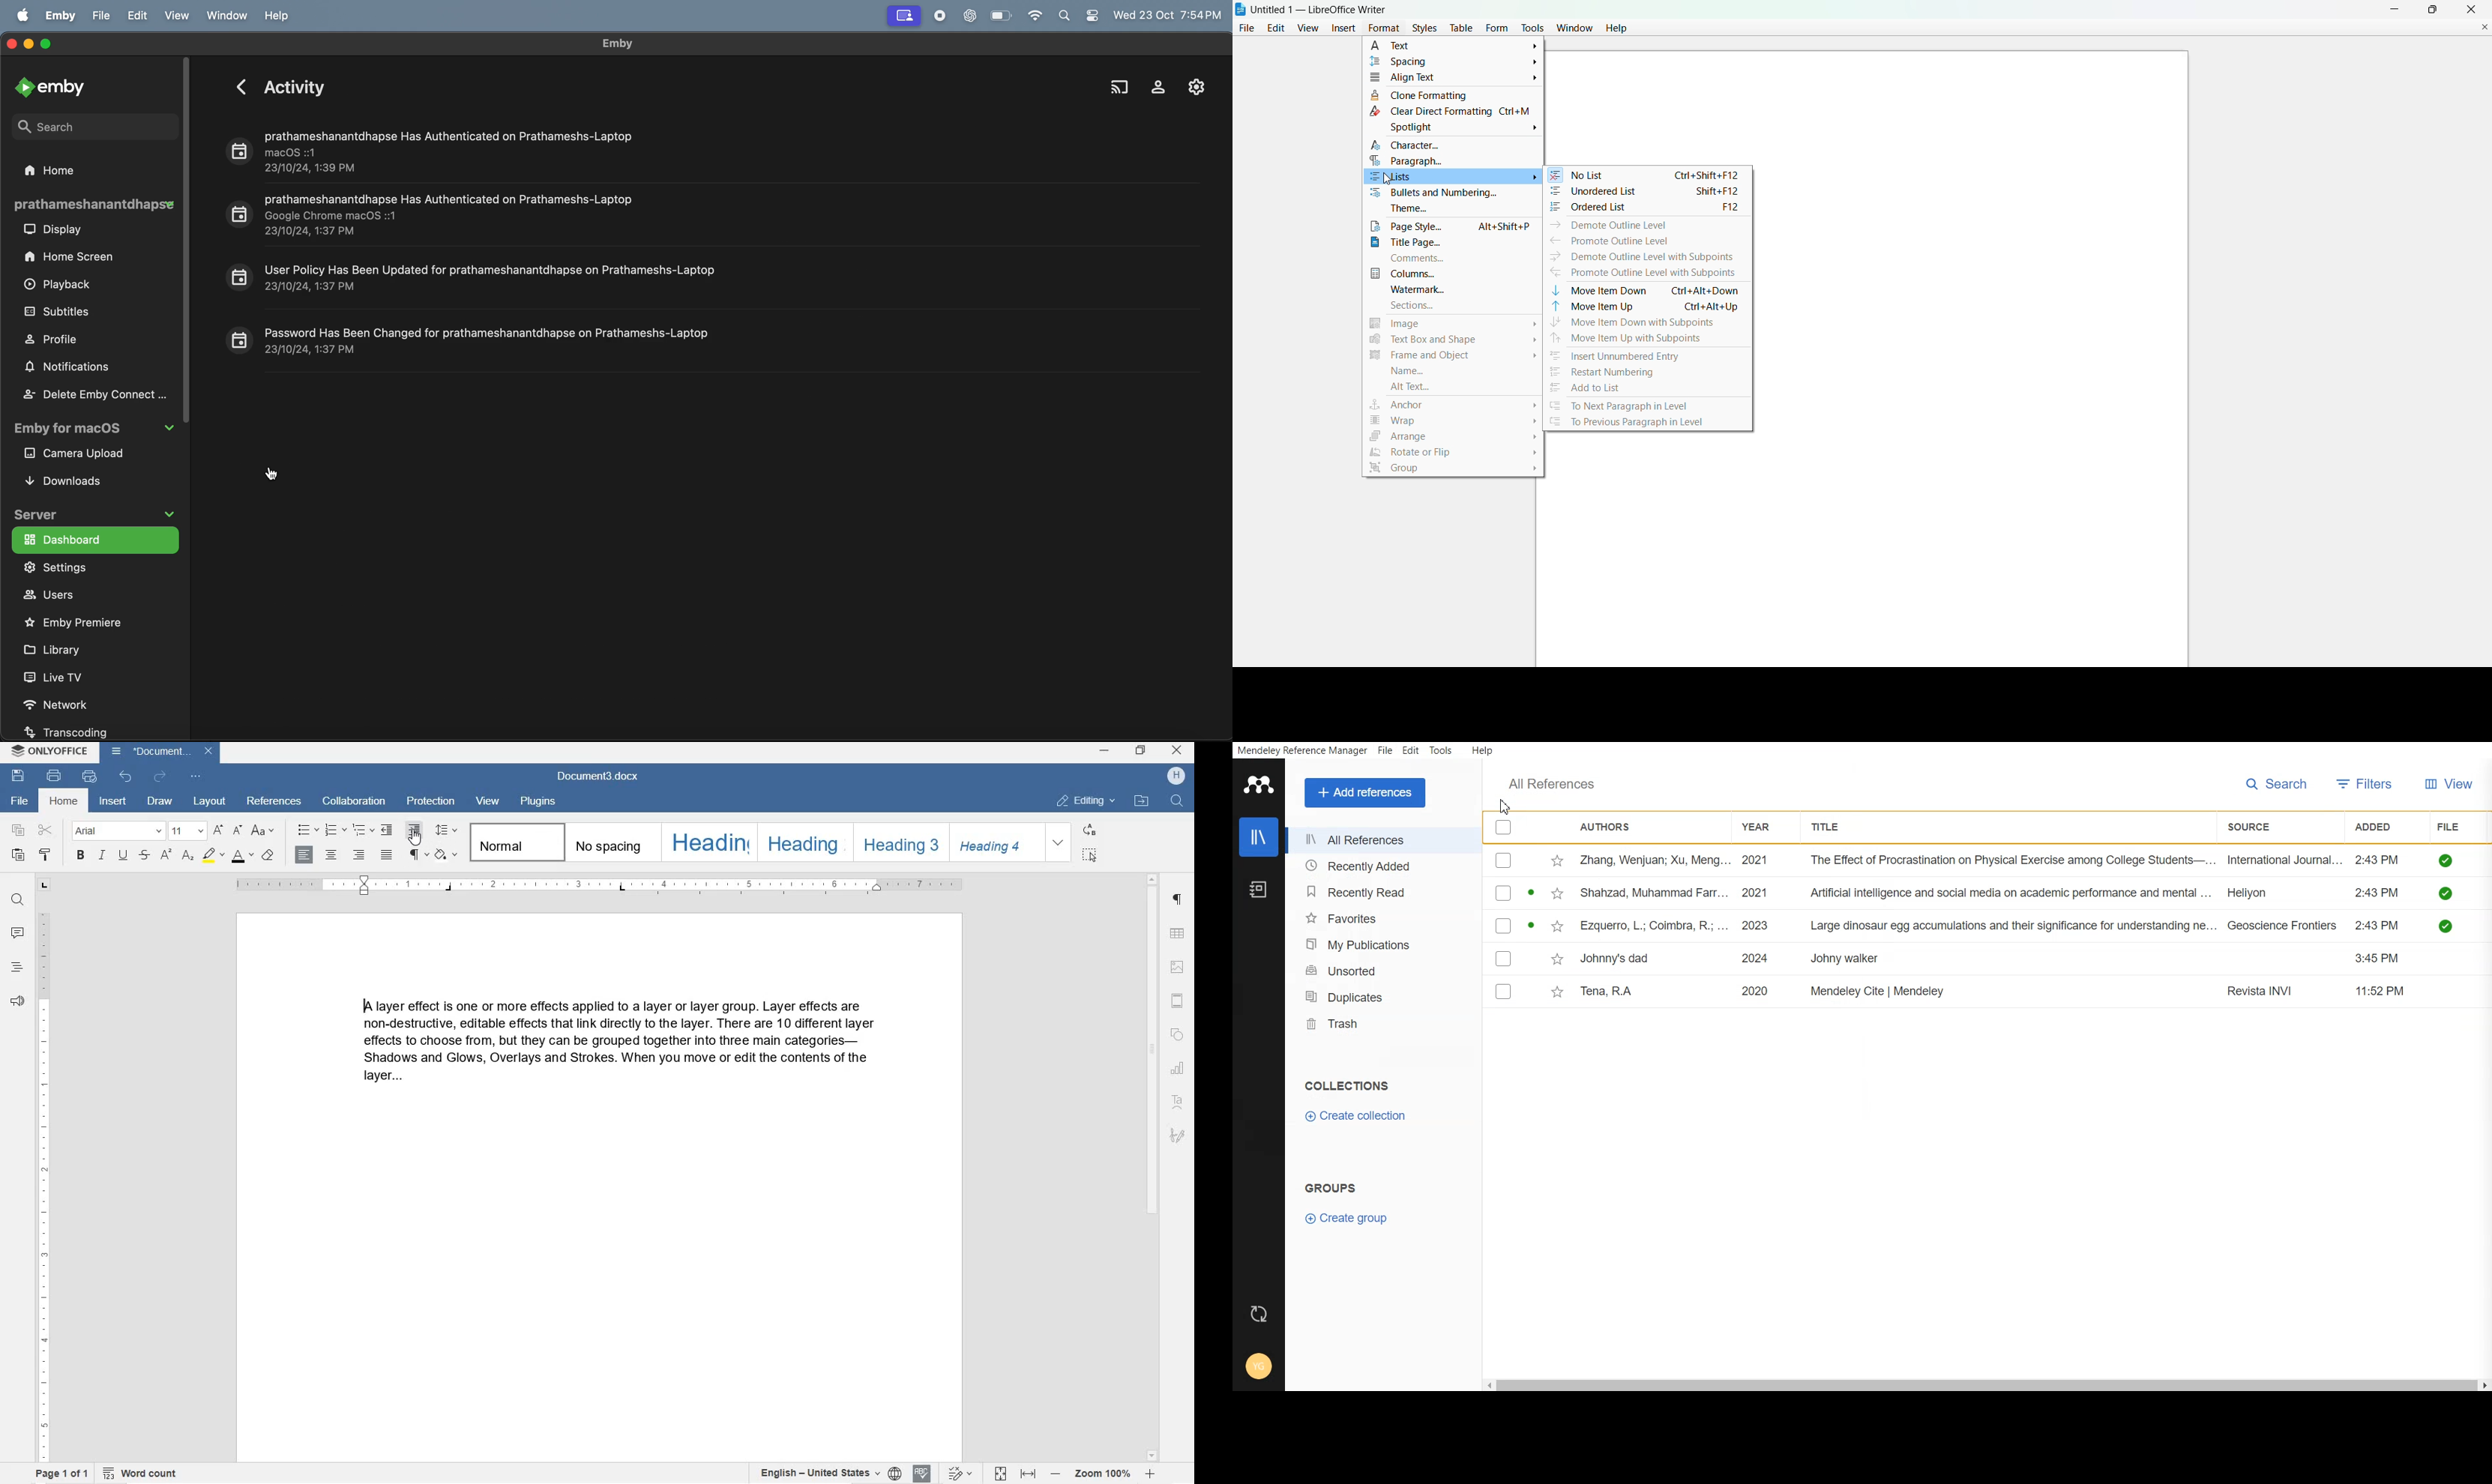 The width and height of the screenshot is (2492, 1484). Describe the element at coordinates (1179, 968) in the screenshot. I see `IMAGE` at that location.